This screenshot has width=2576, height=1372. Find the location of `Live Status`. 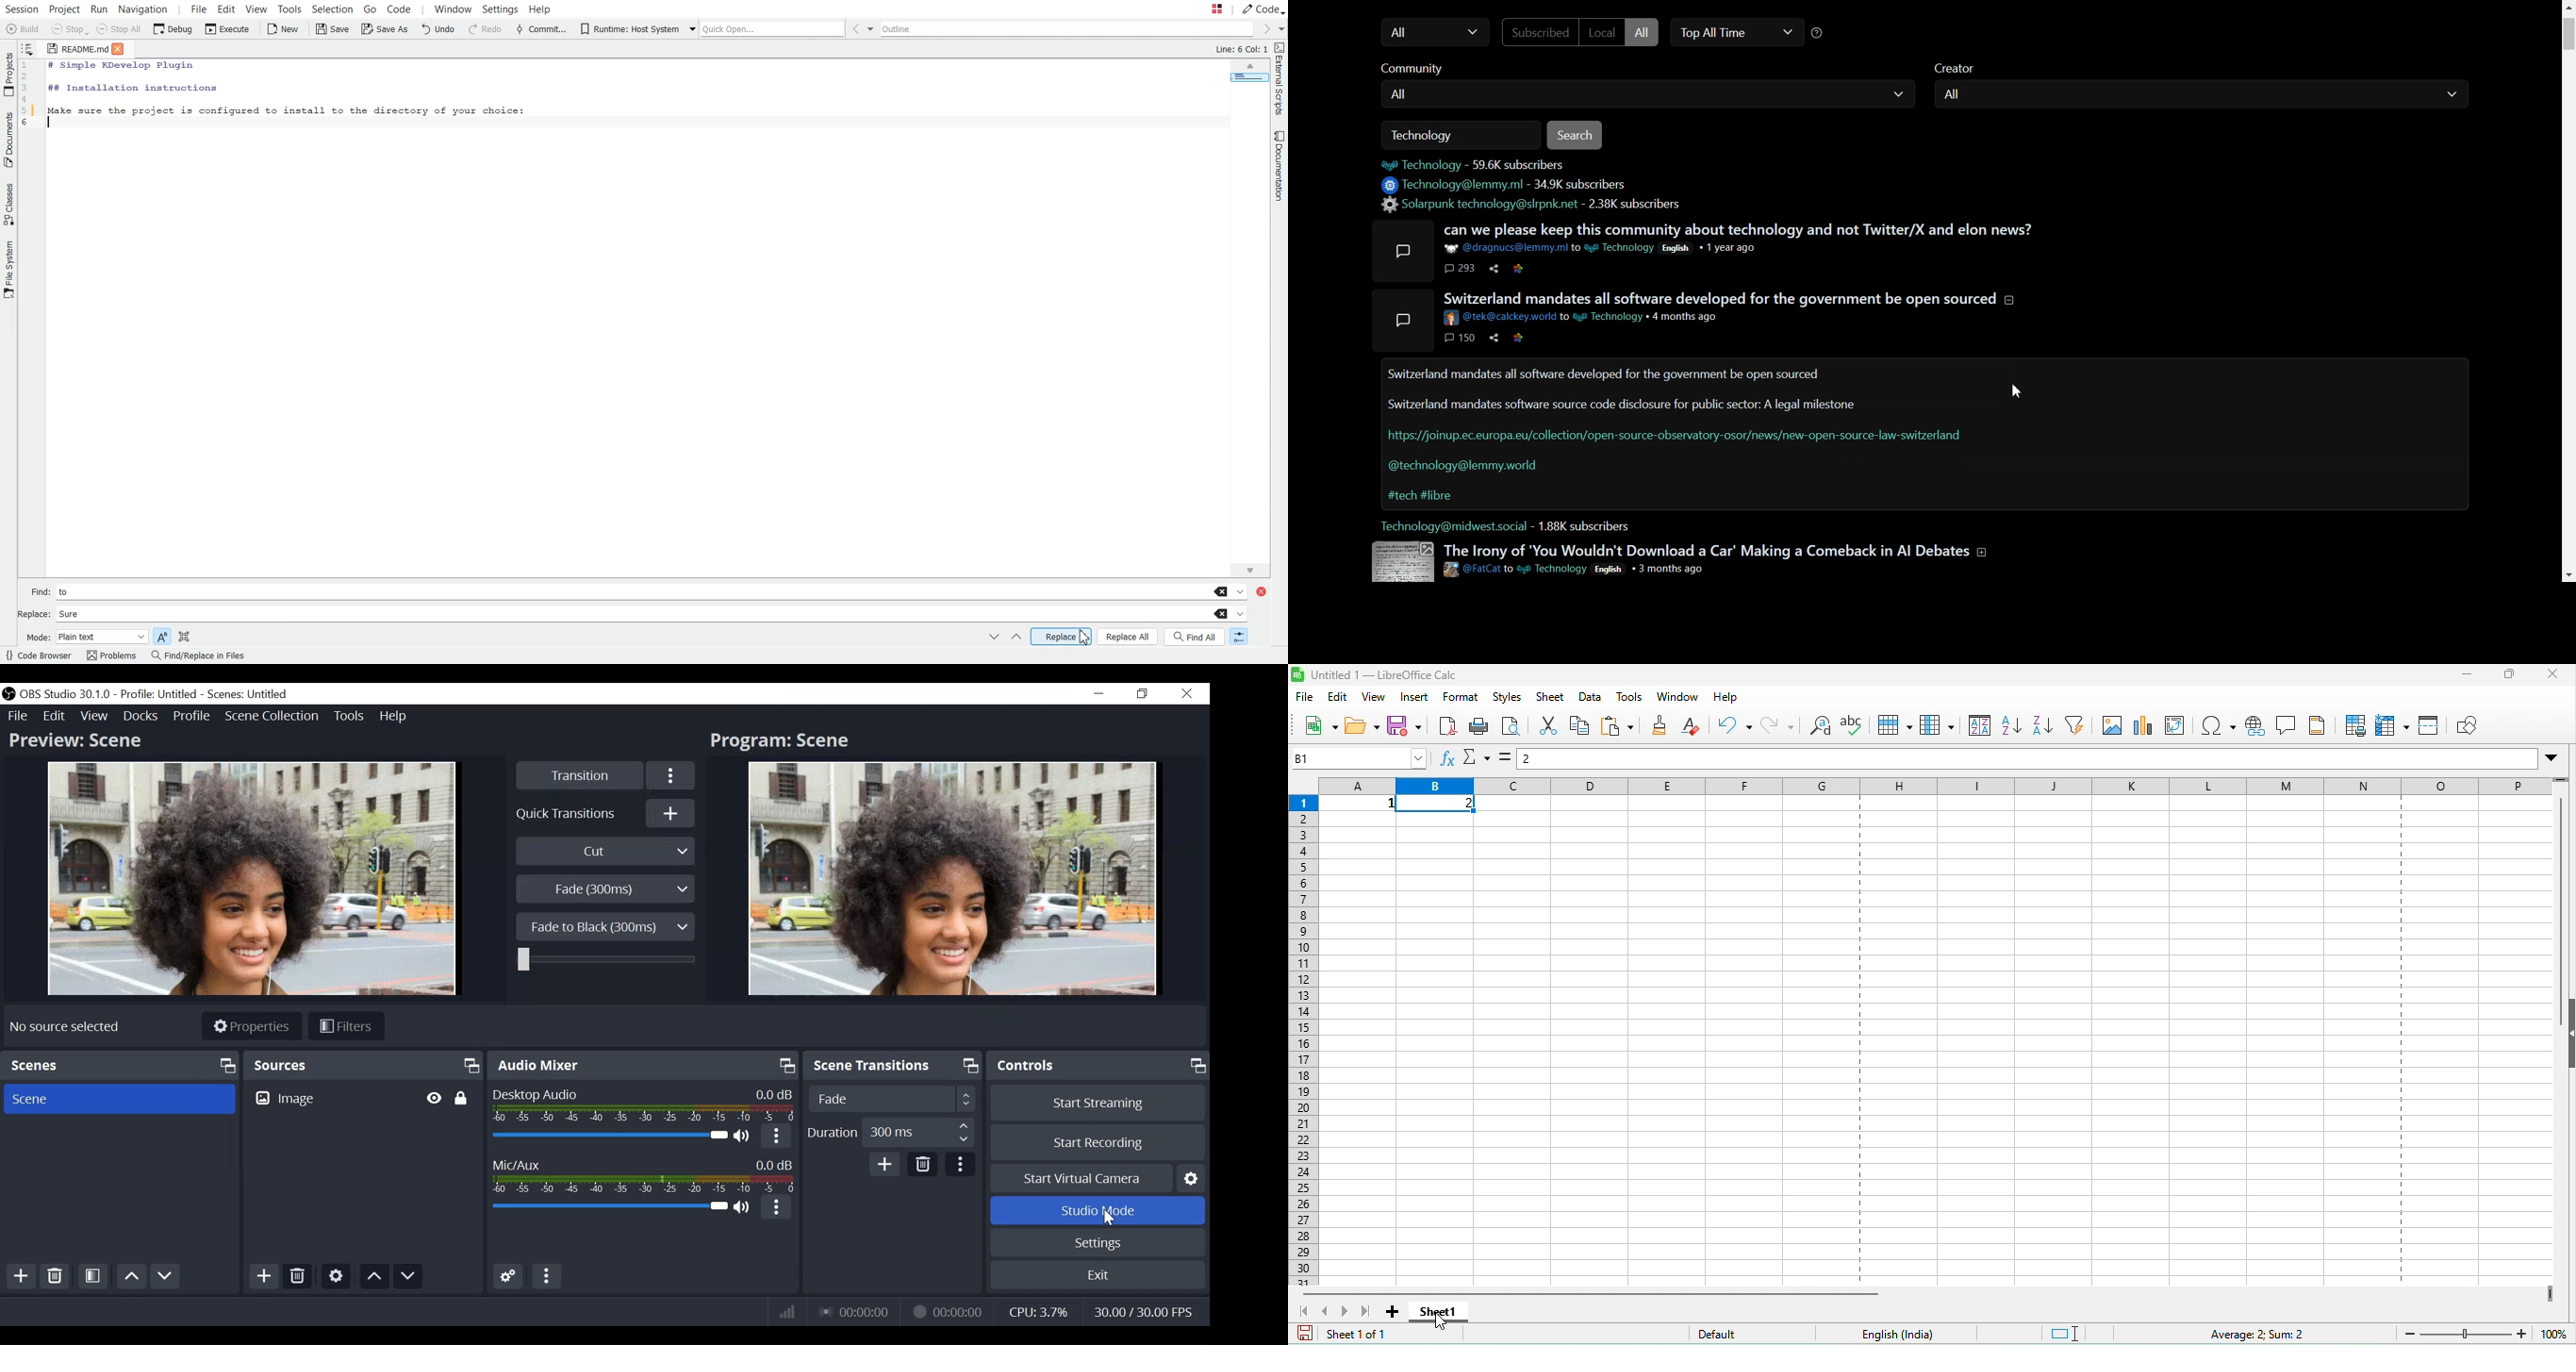

Live Status is located at coordinates (860, 1313).